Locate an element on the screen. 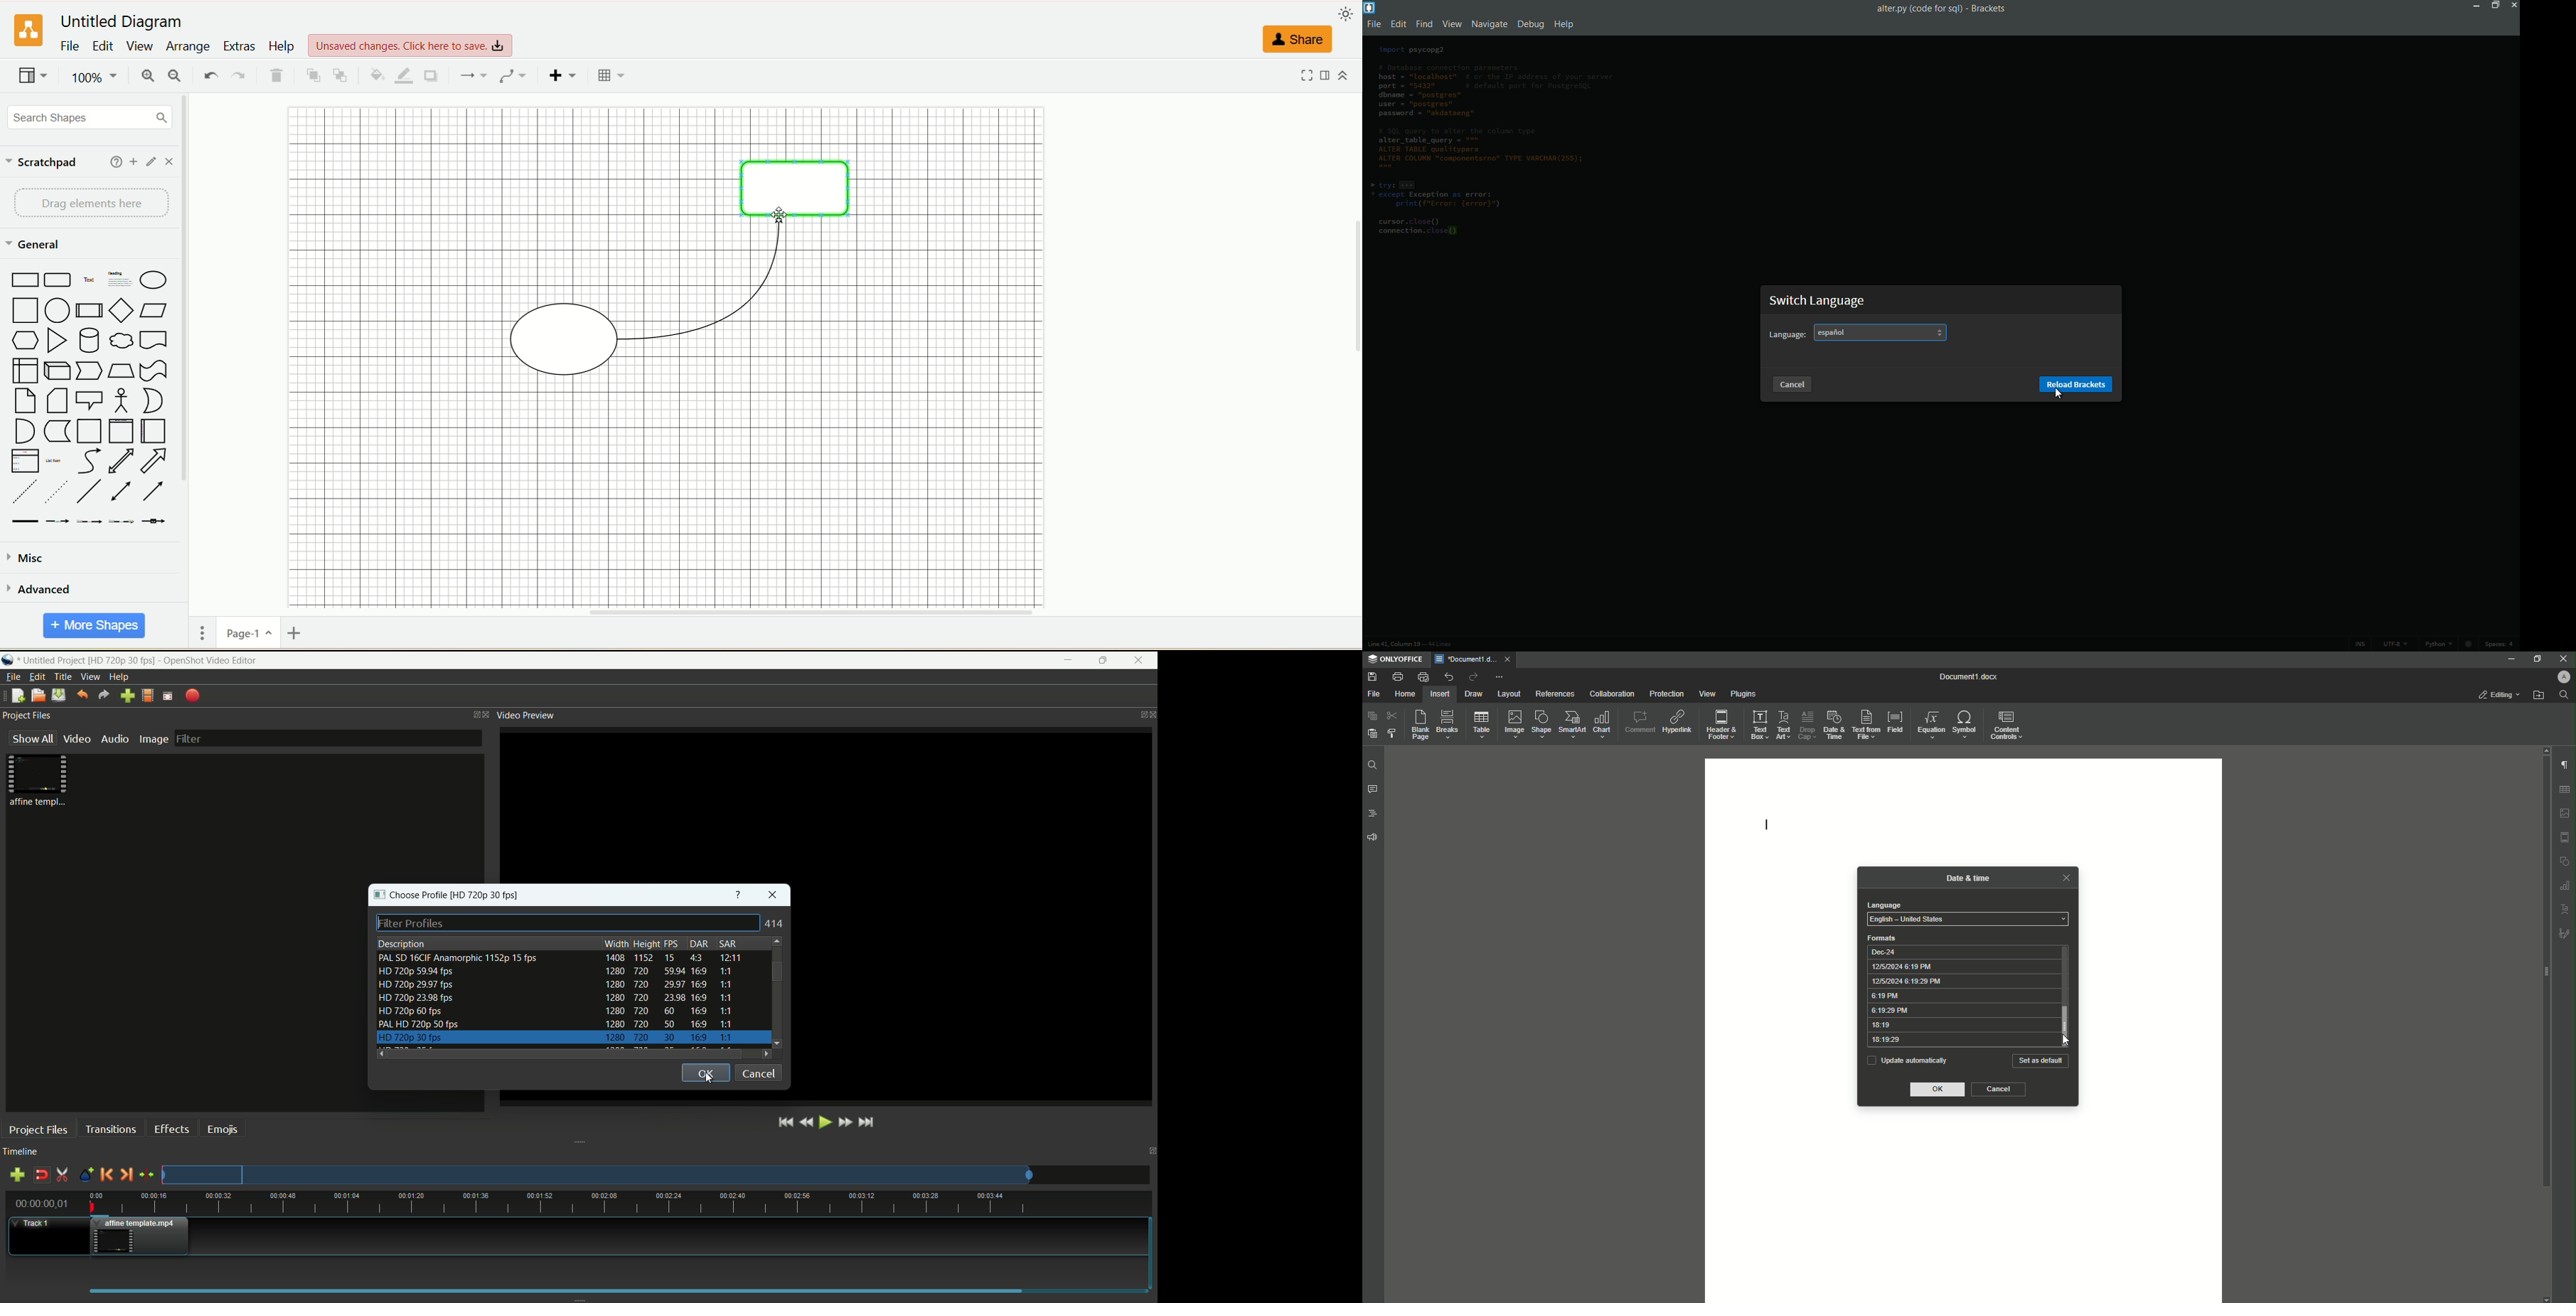 Image resolution: width=2576 pixels, height=1316 pixels. close project files is located at coordinates (487, 714).